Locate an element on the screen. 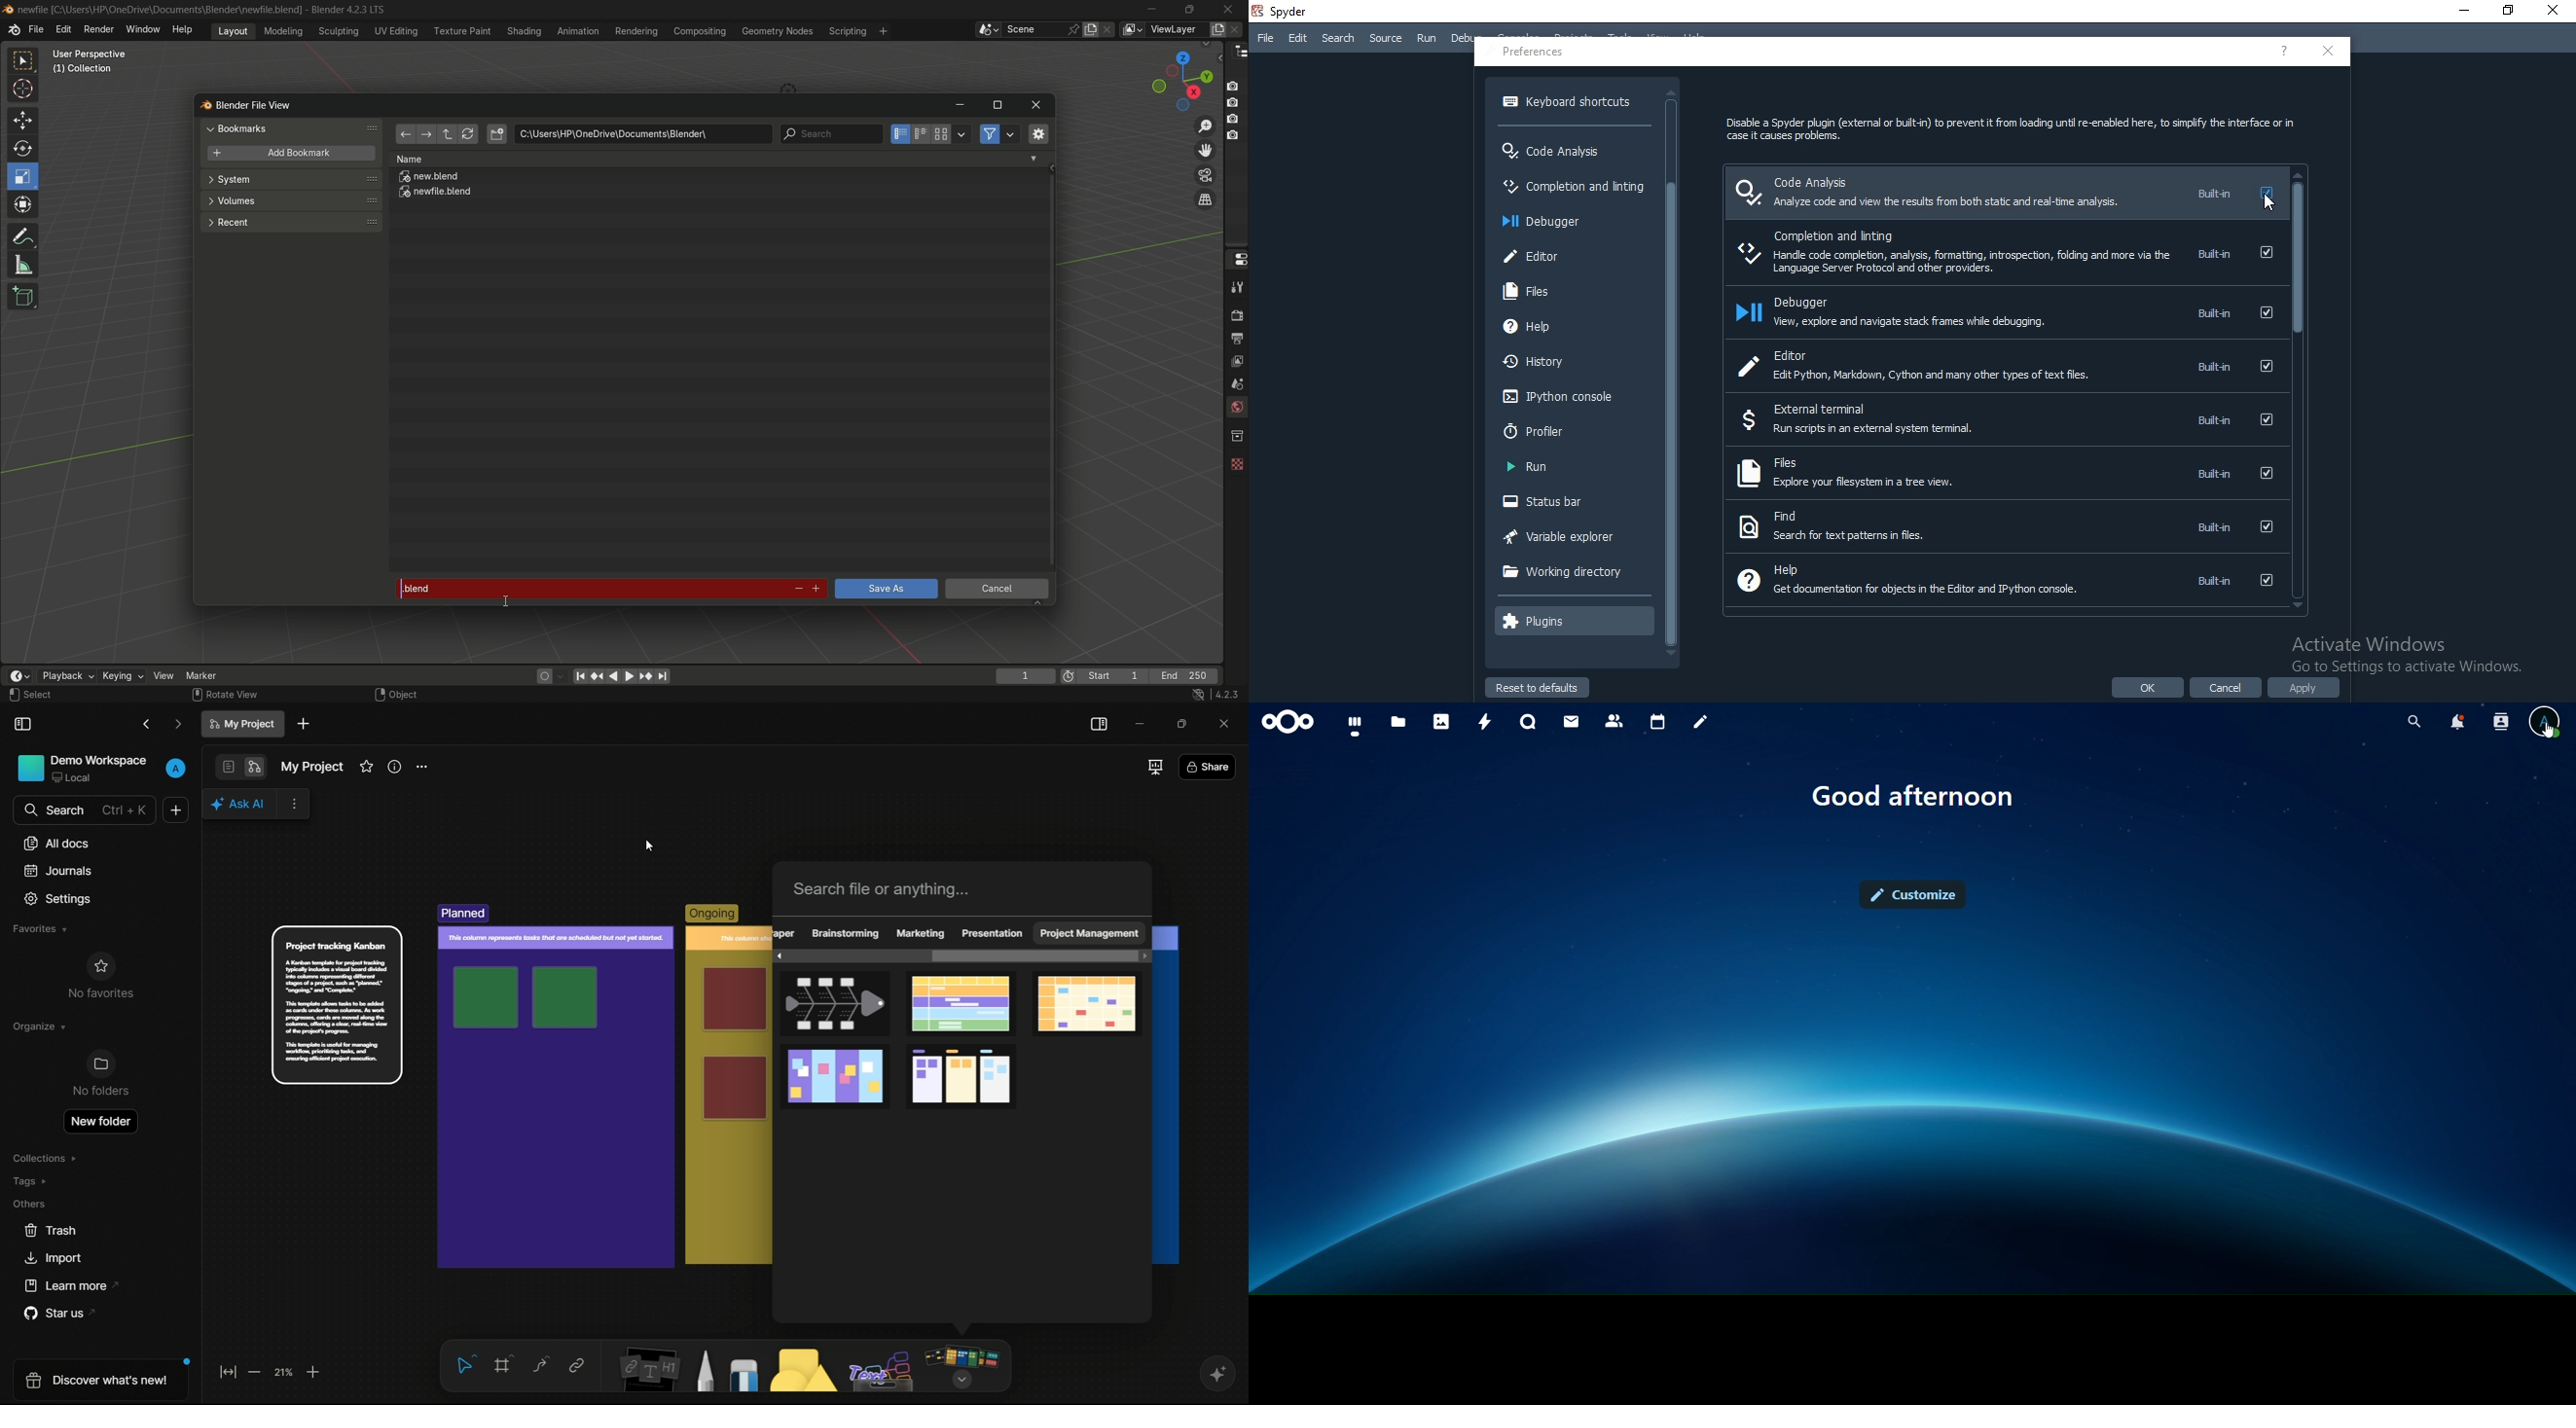  new document is located at coordinates (304, 724).